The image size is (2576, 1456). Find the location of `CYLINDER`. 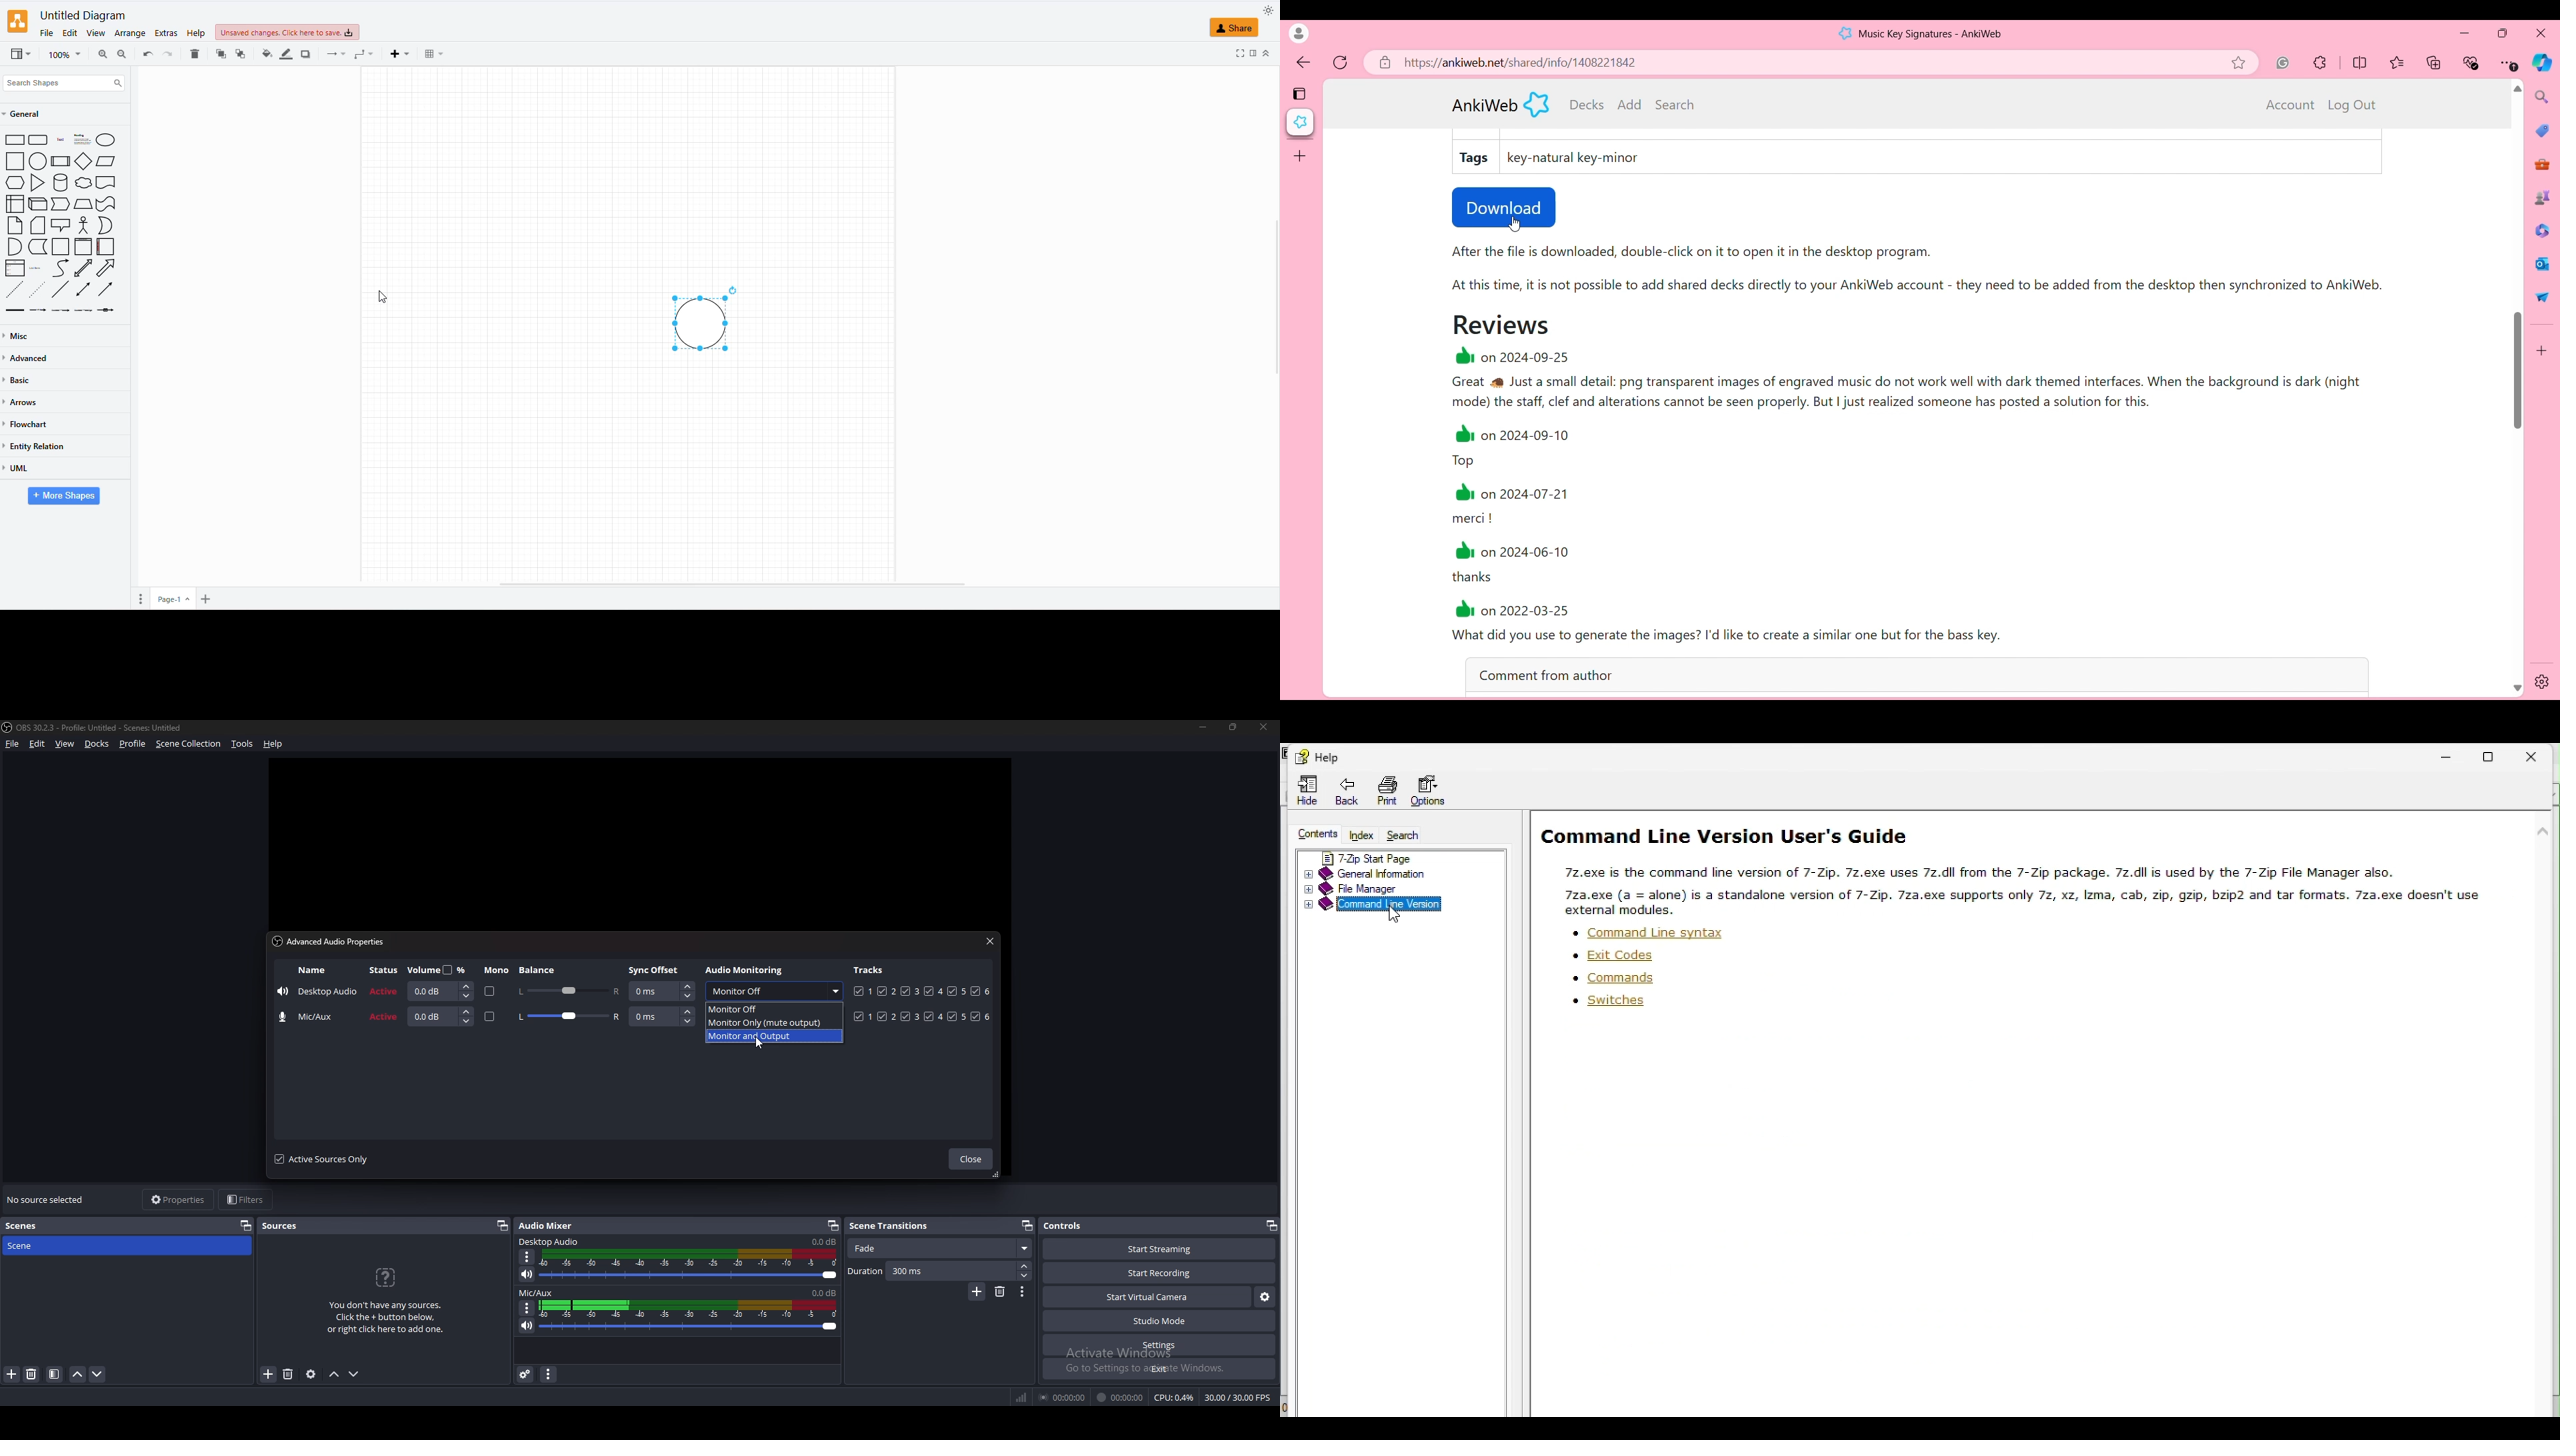

CYLINDER is located at coordinates (61, 182).